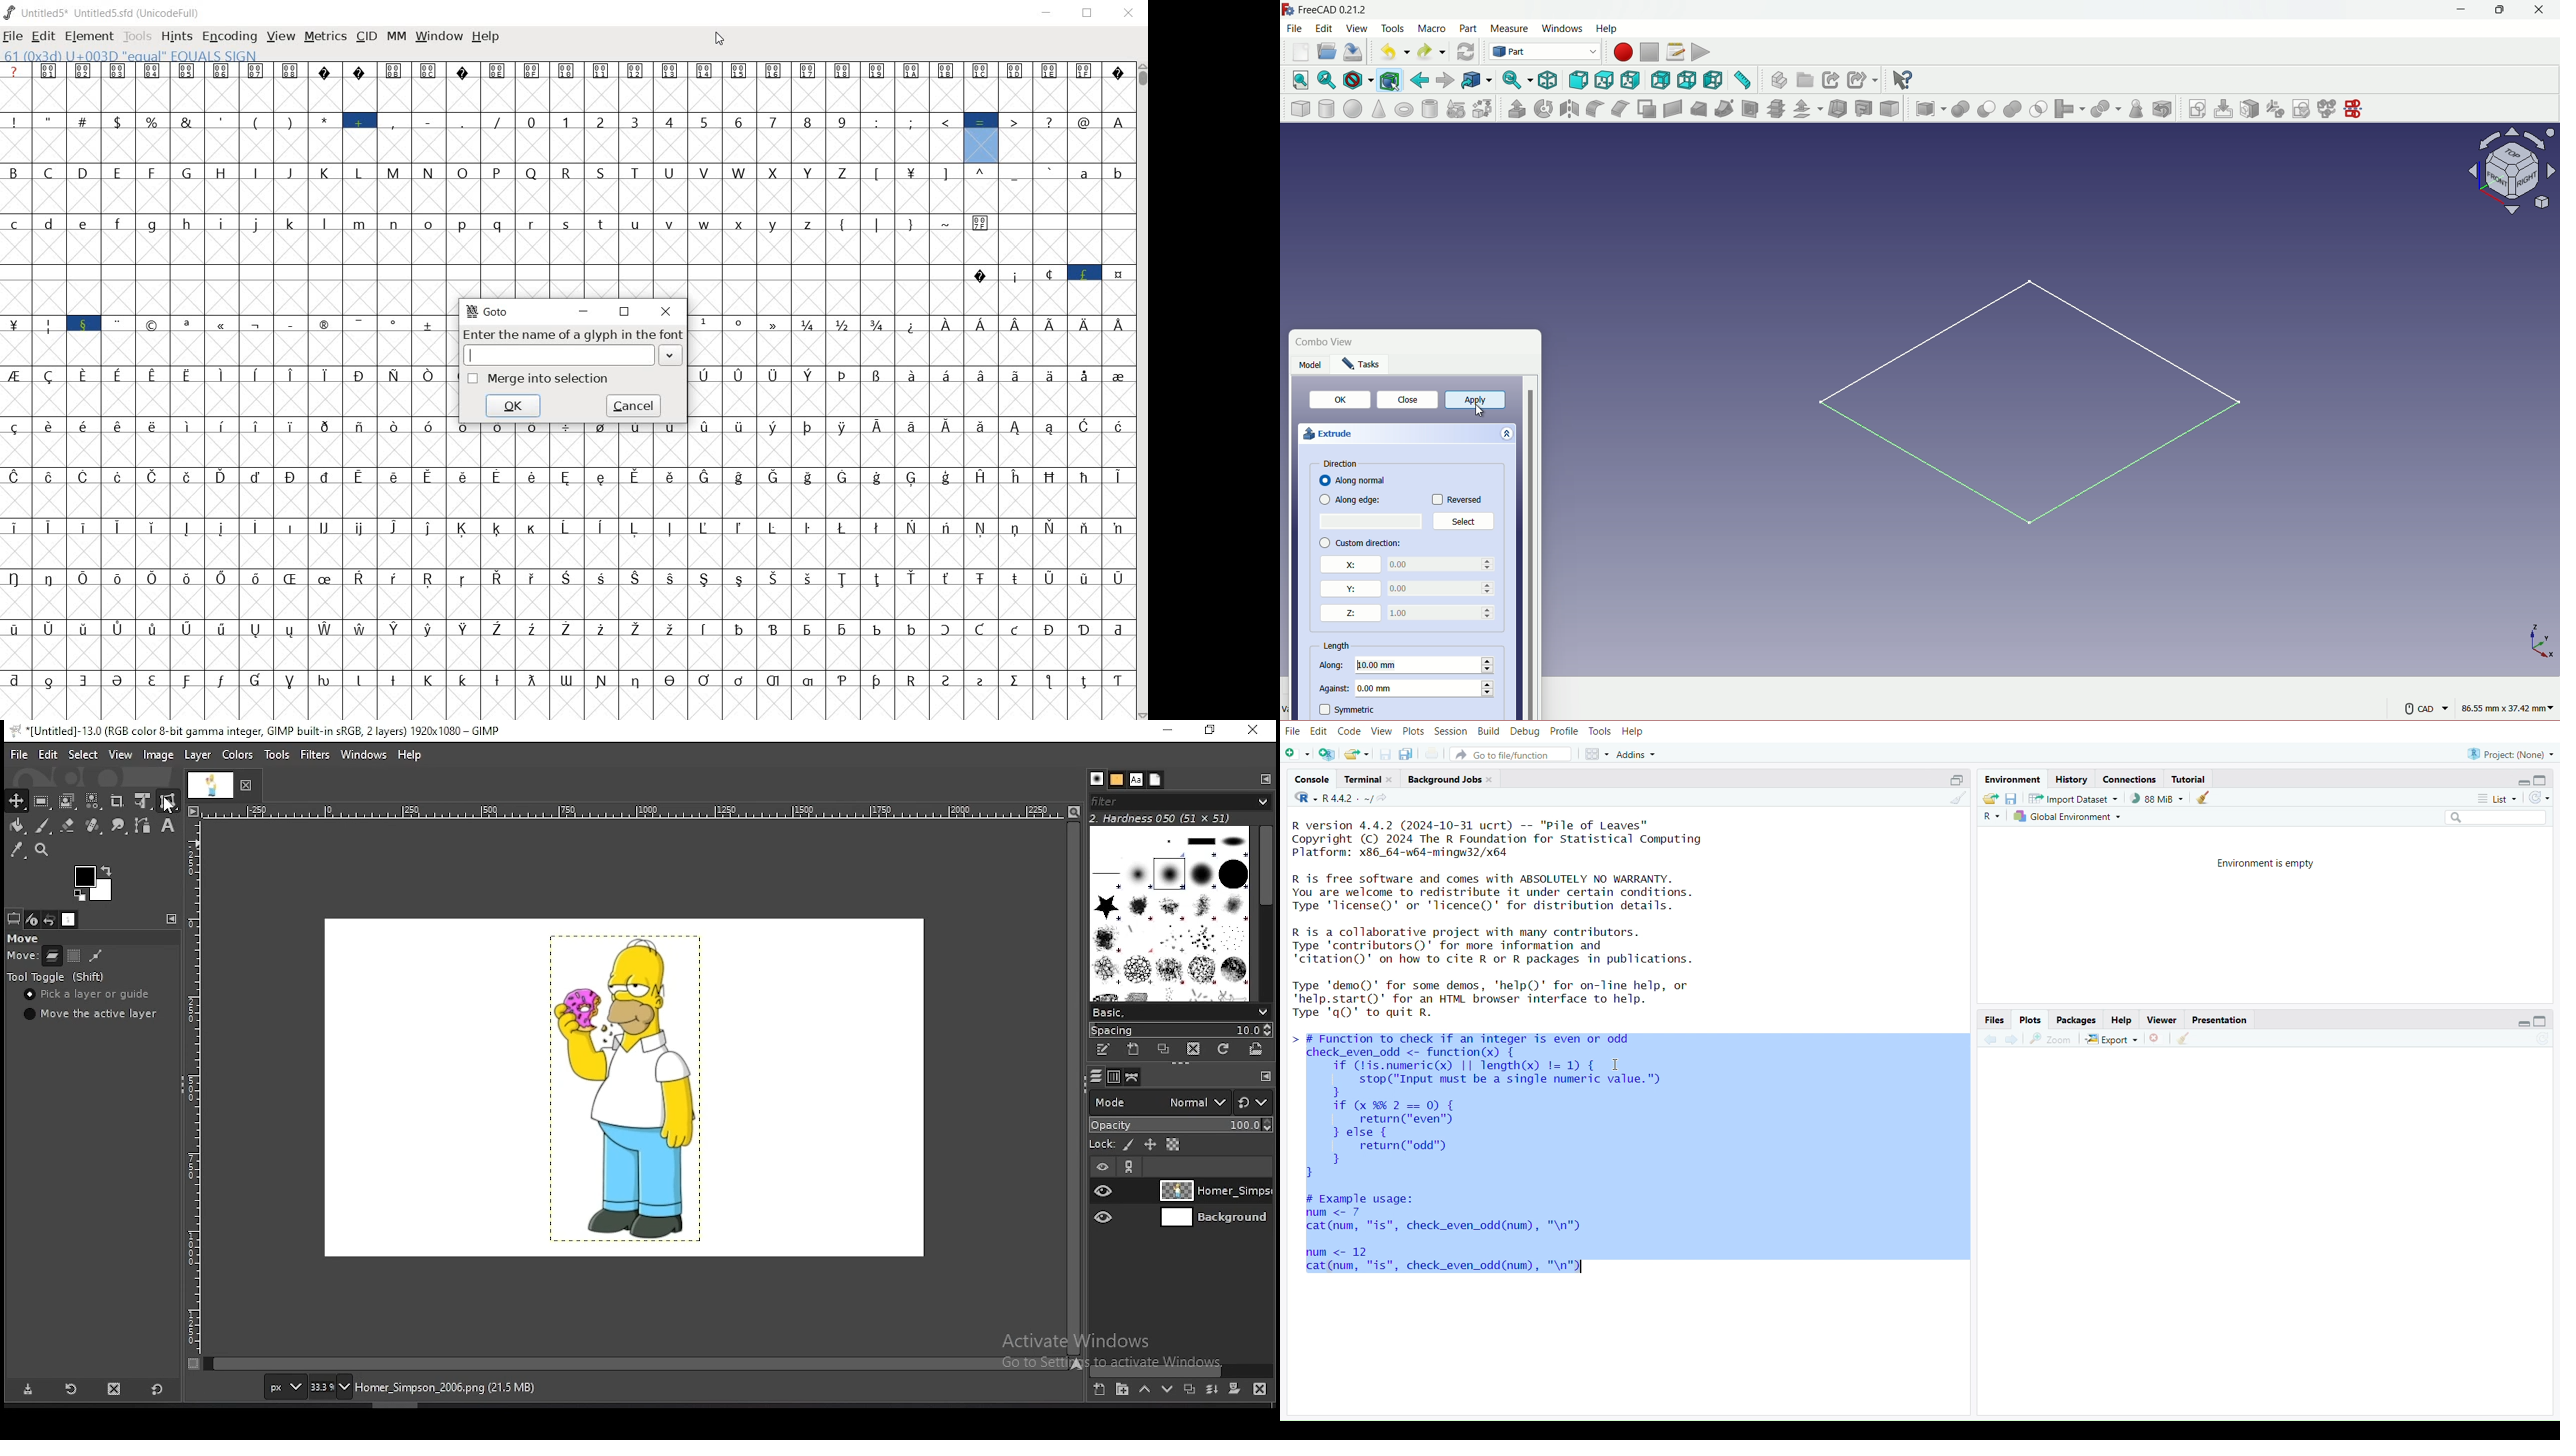 The height and width of the screenshot is (1456, 2576). What do you see at coordinates (1565, 731) in the screenshot?
I see `profile` at bounding box center [1565, 731].